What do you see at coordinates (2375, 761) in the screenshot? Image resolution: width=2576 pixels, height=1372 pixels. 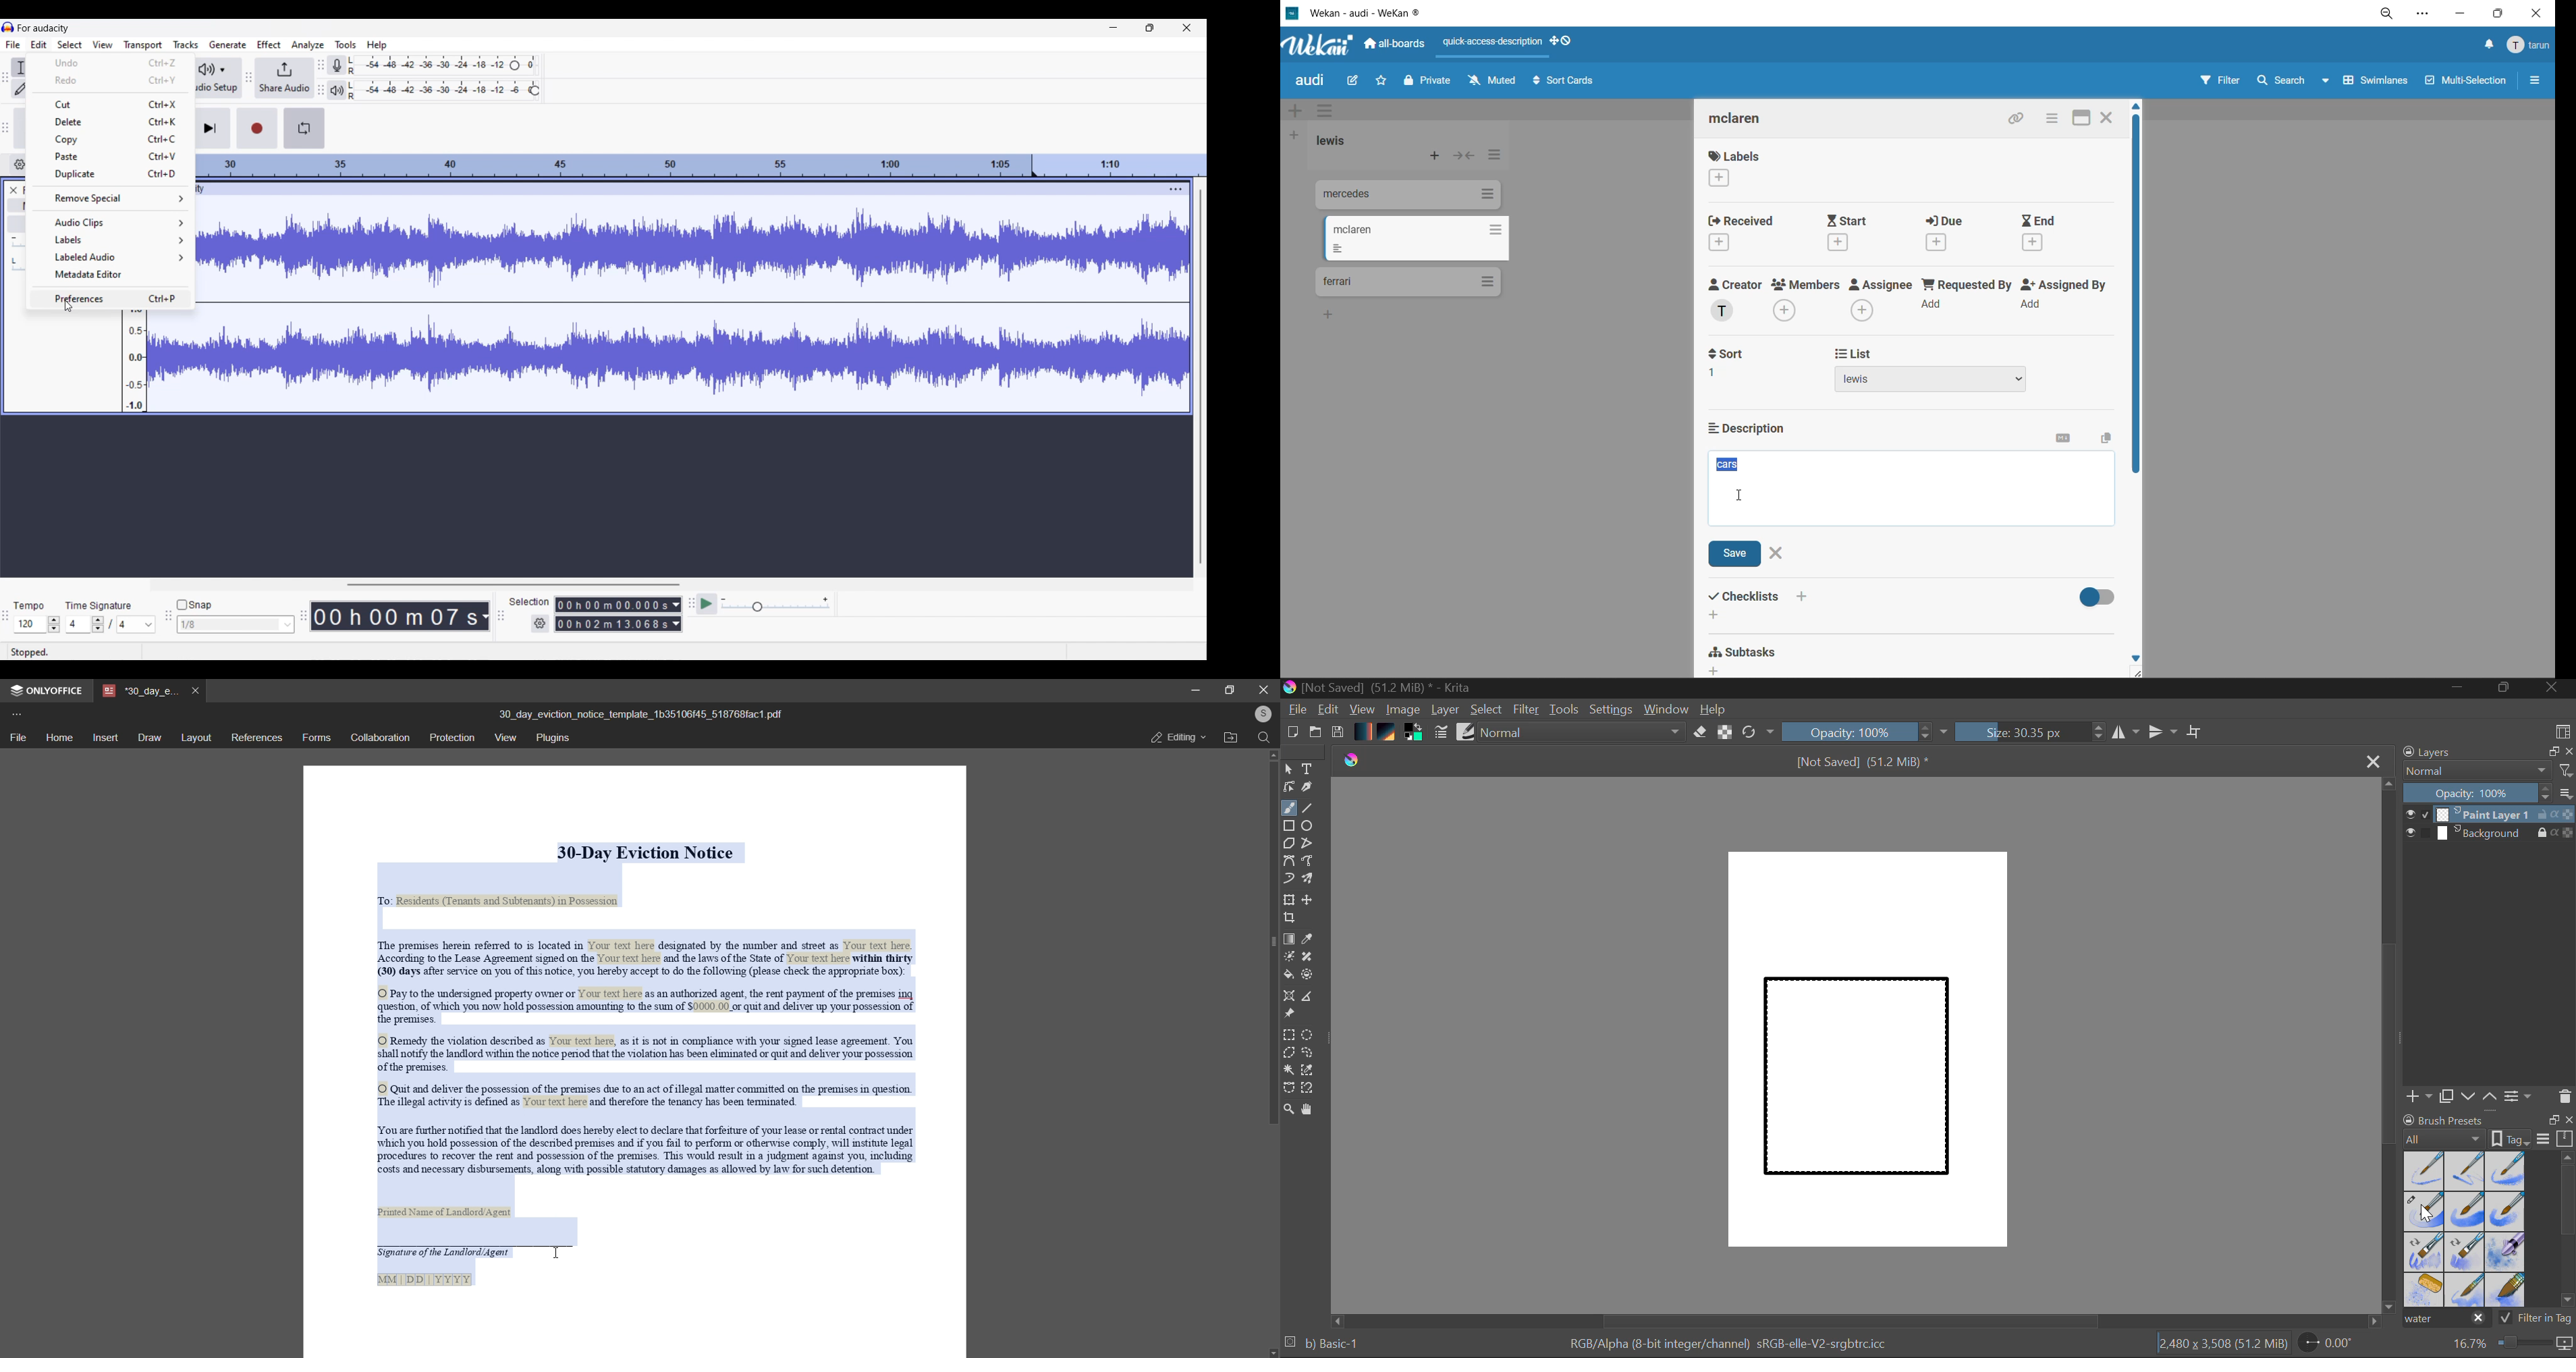 I see `Close` at bounding box center [2375, 761].